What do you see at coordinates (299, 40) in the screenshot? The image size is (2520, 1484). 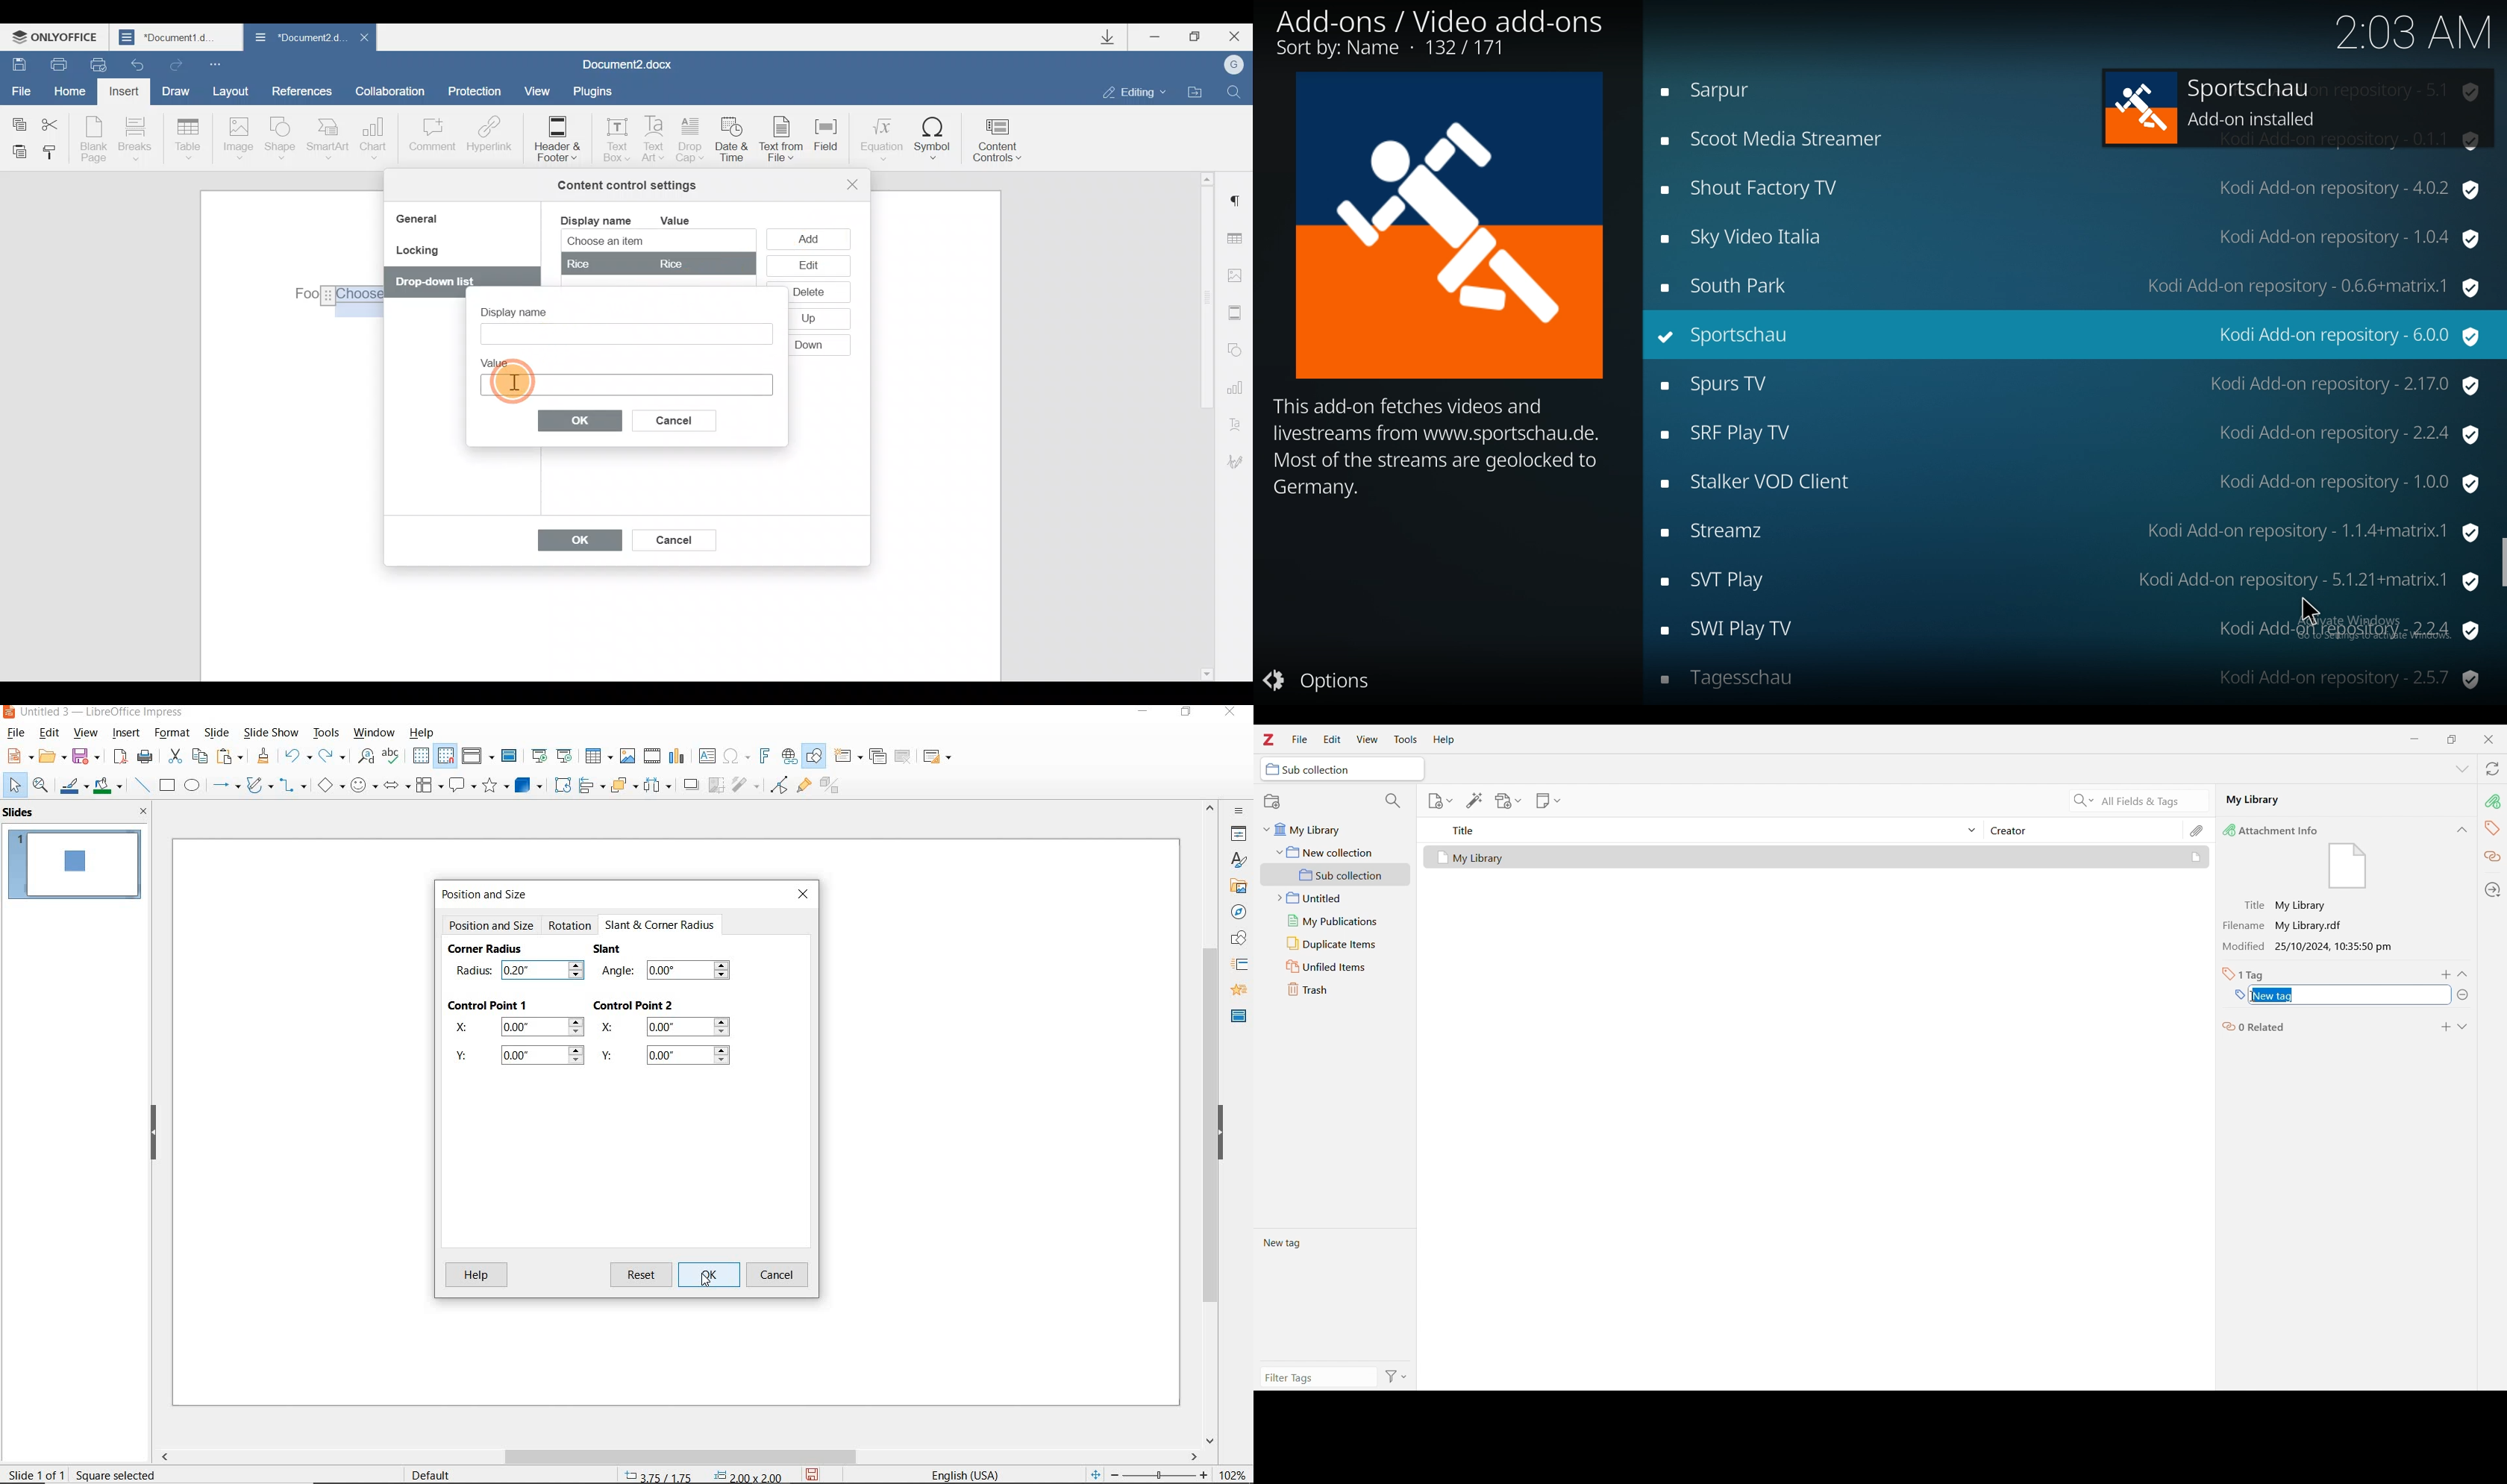 I see `Document2 d..` at bounding box center [299, 40].